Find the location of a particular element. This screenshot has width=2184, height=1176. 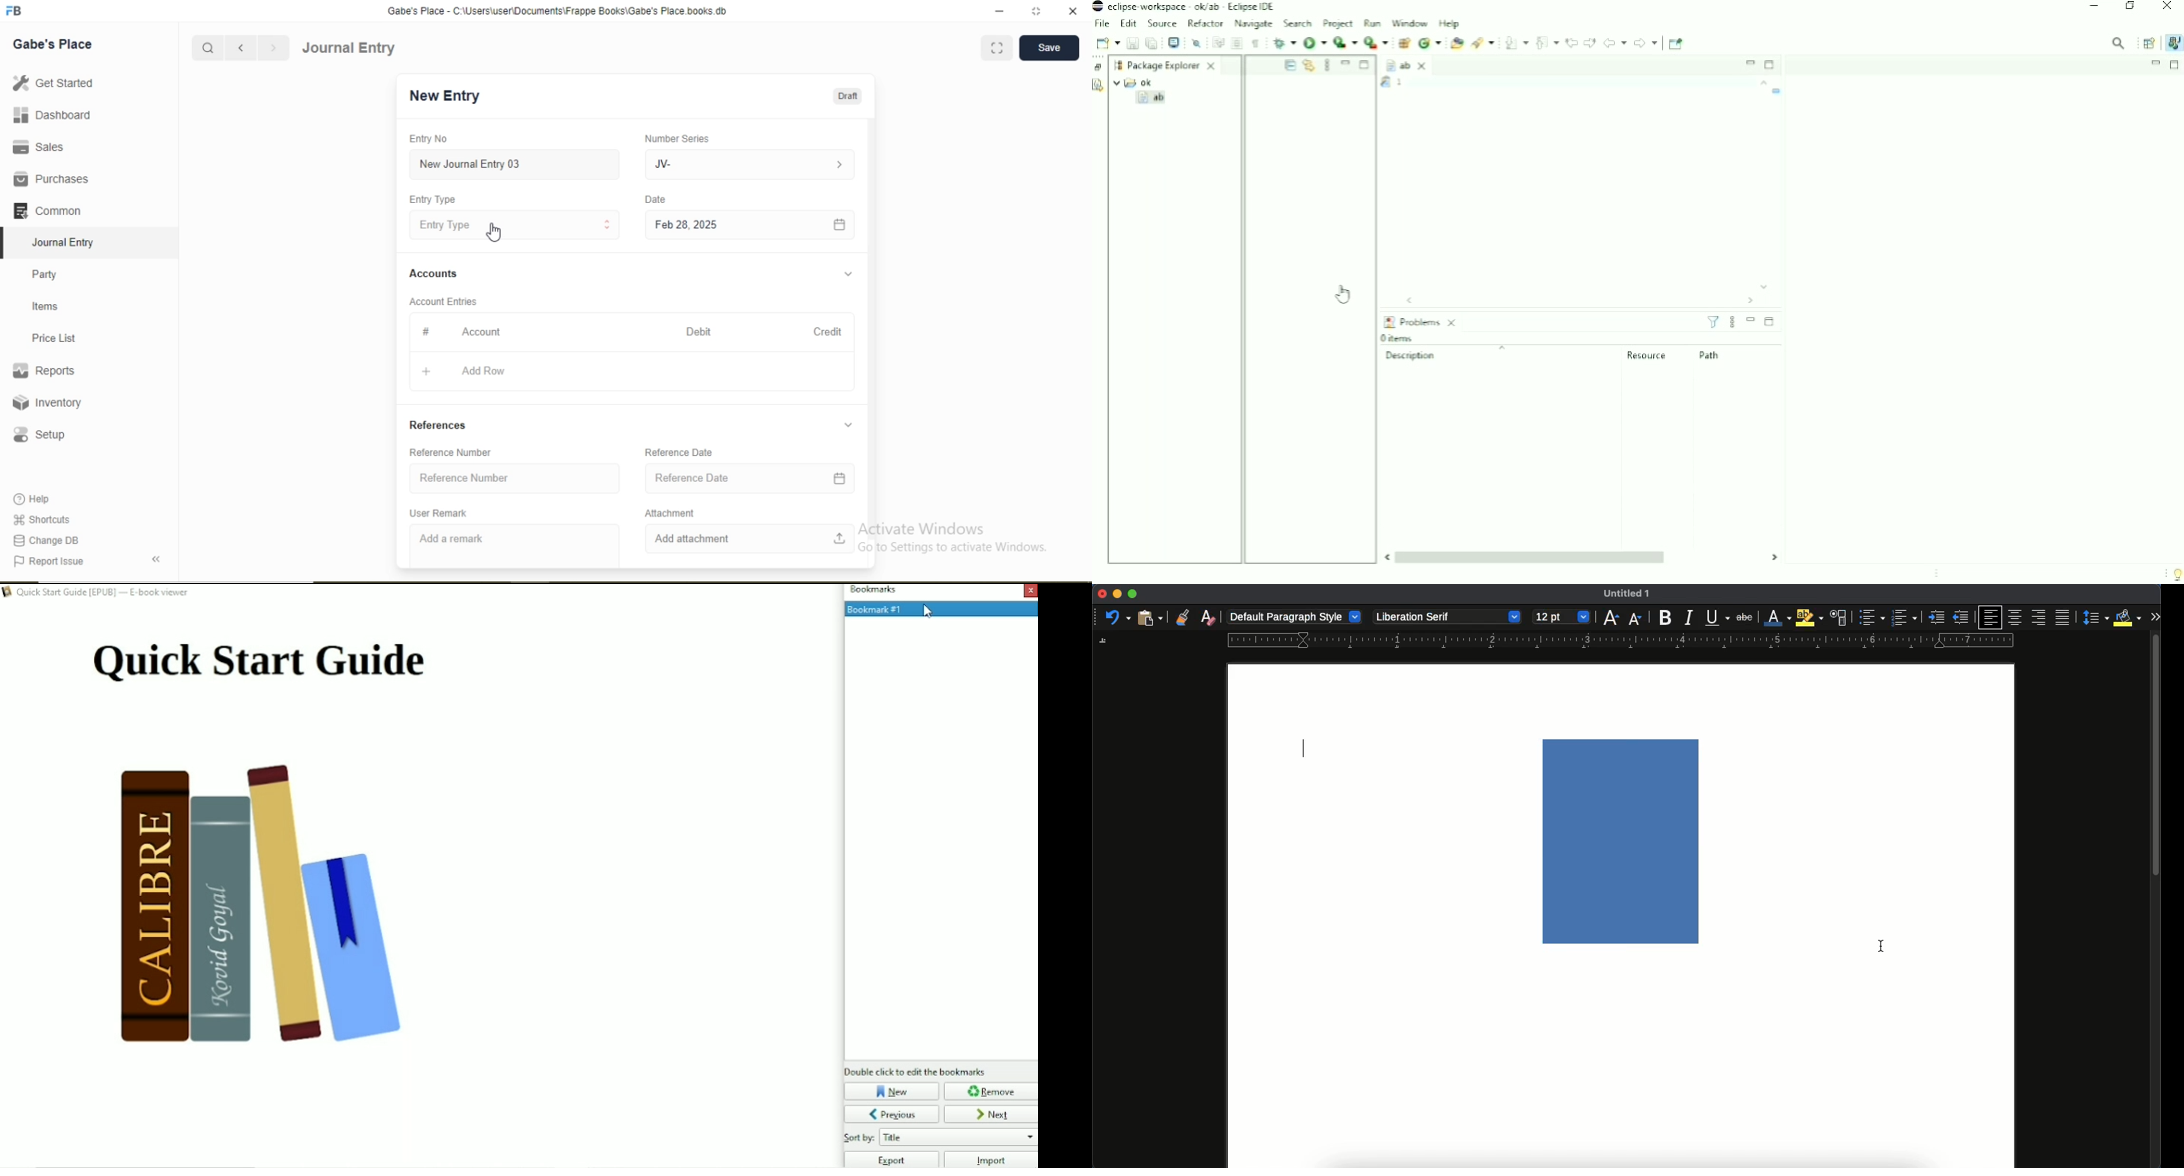

Entry No is located at coordinates (427, 138).